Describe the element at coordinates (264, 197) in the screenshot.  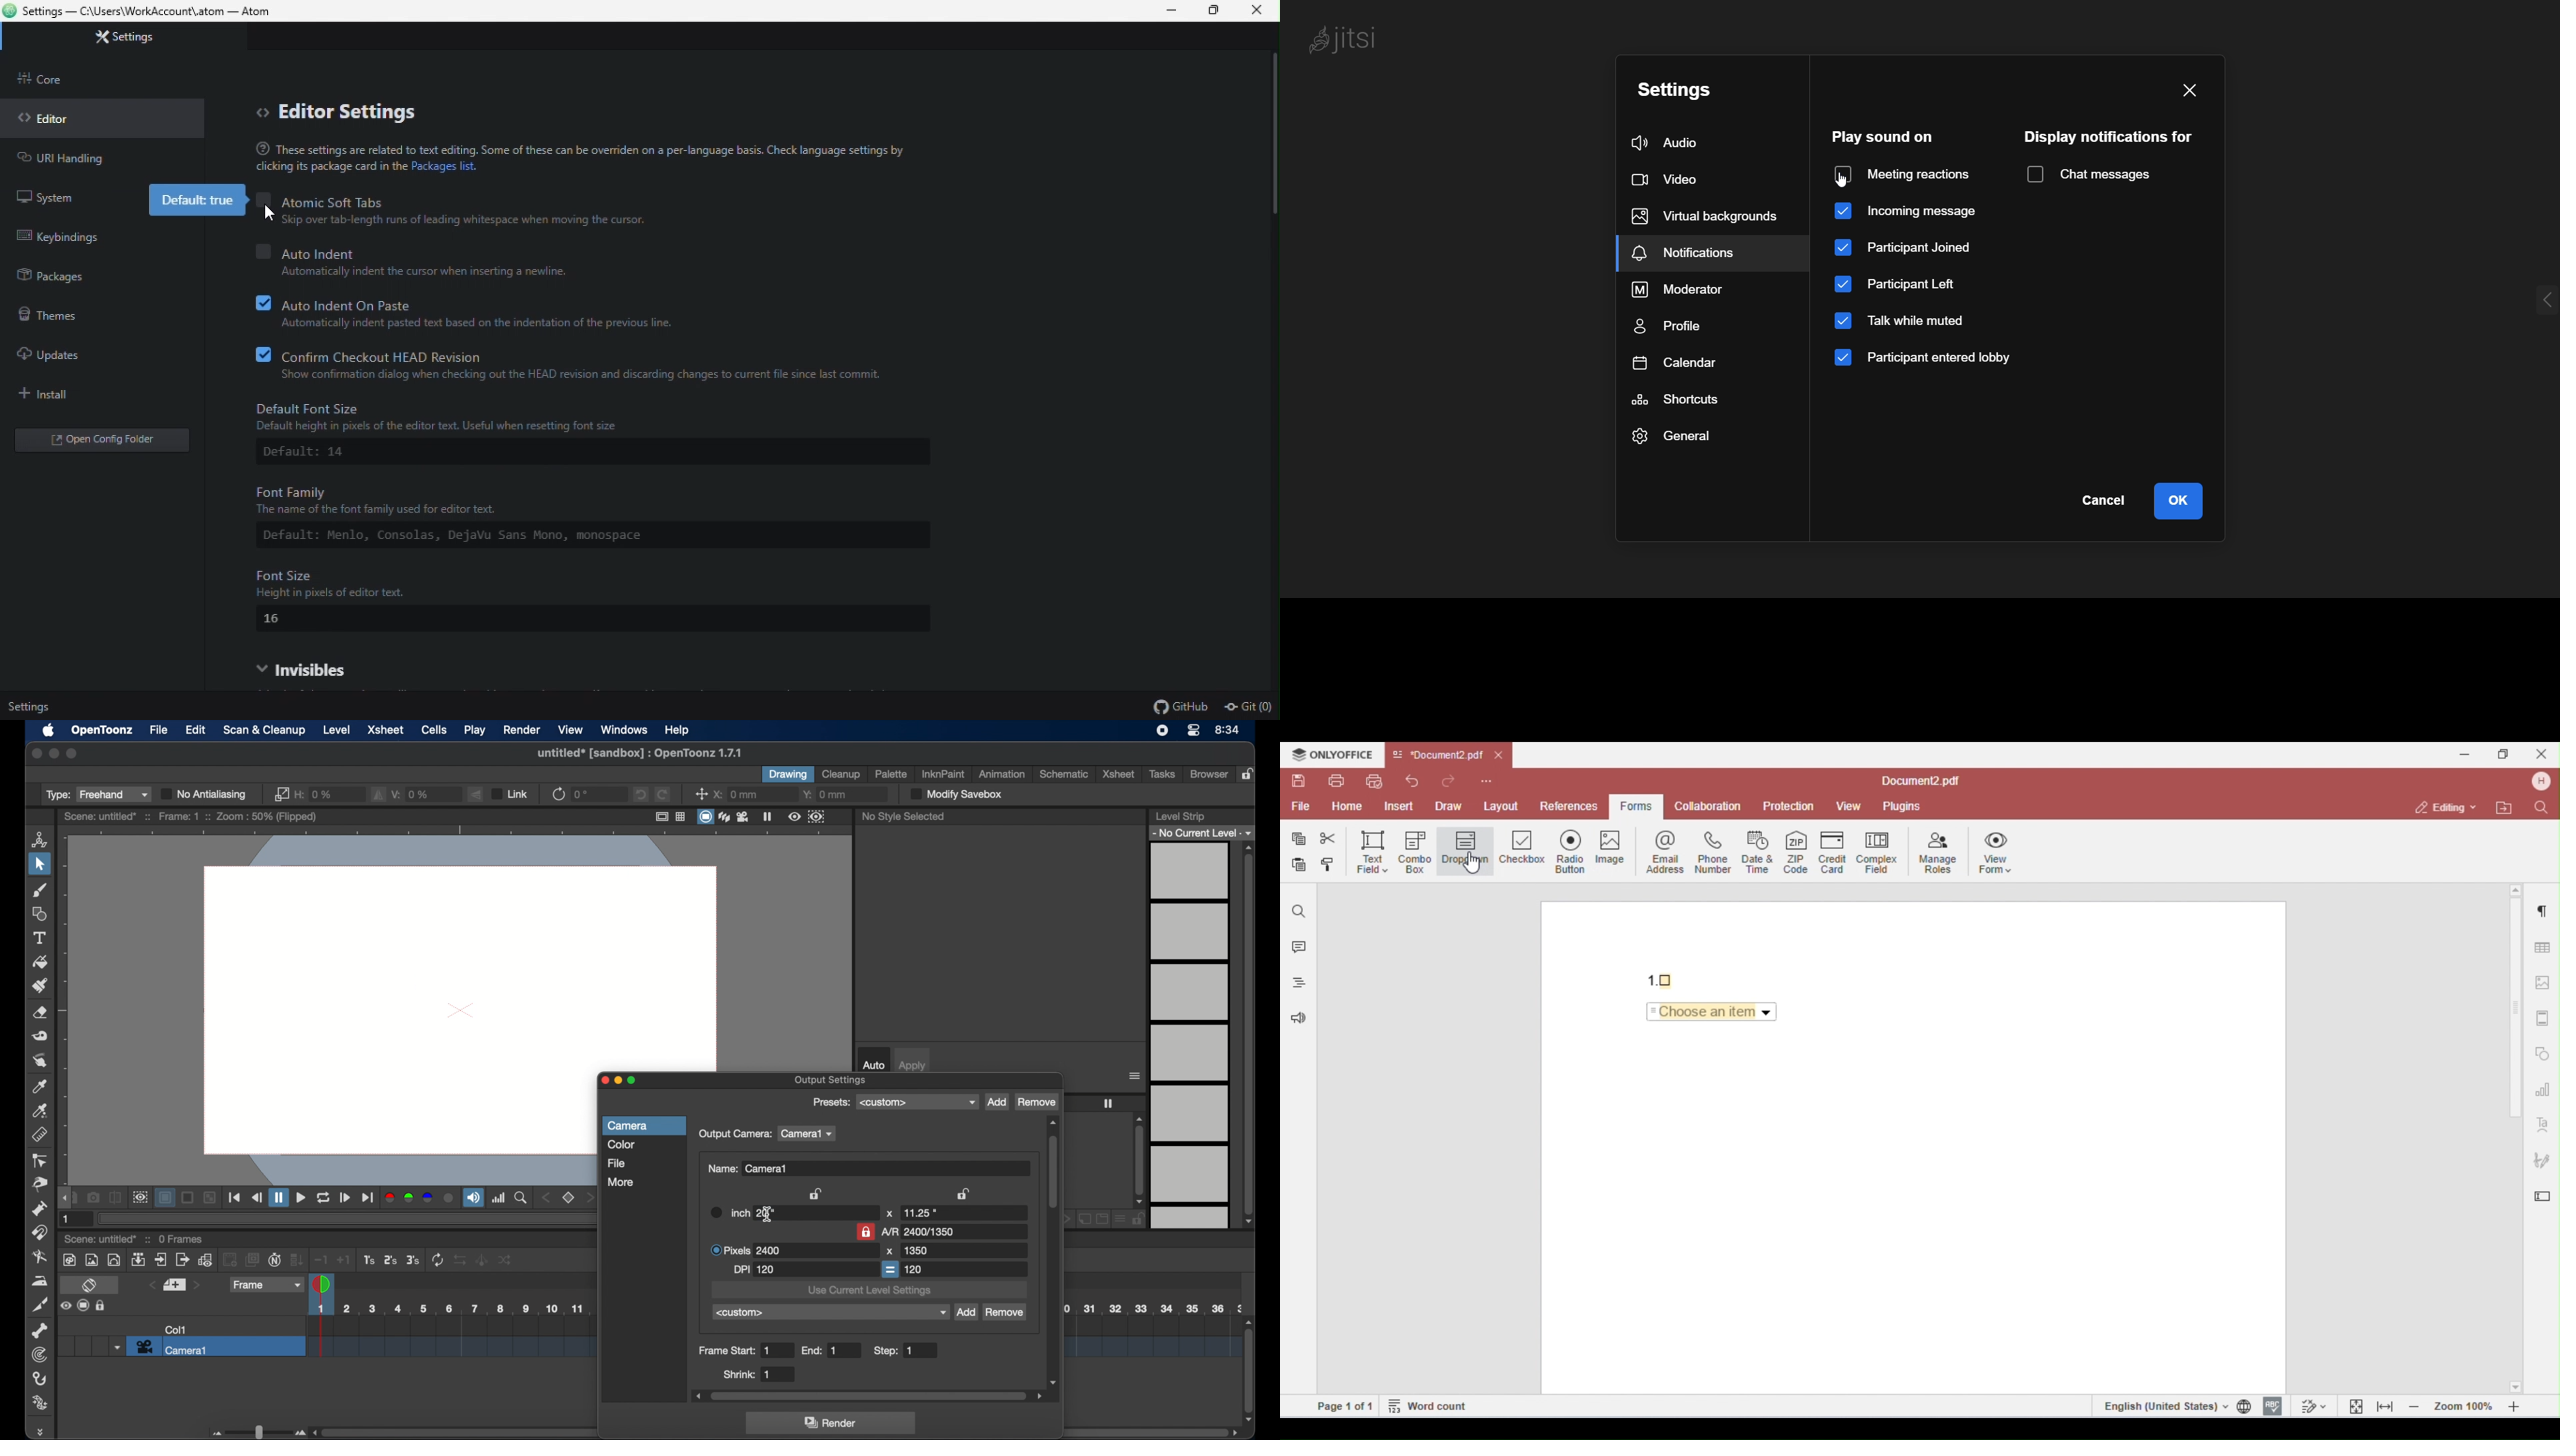
I see `off` at that location.